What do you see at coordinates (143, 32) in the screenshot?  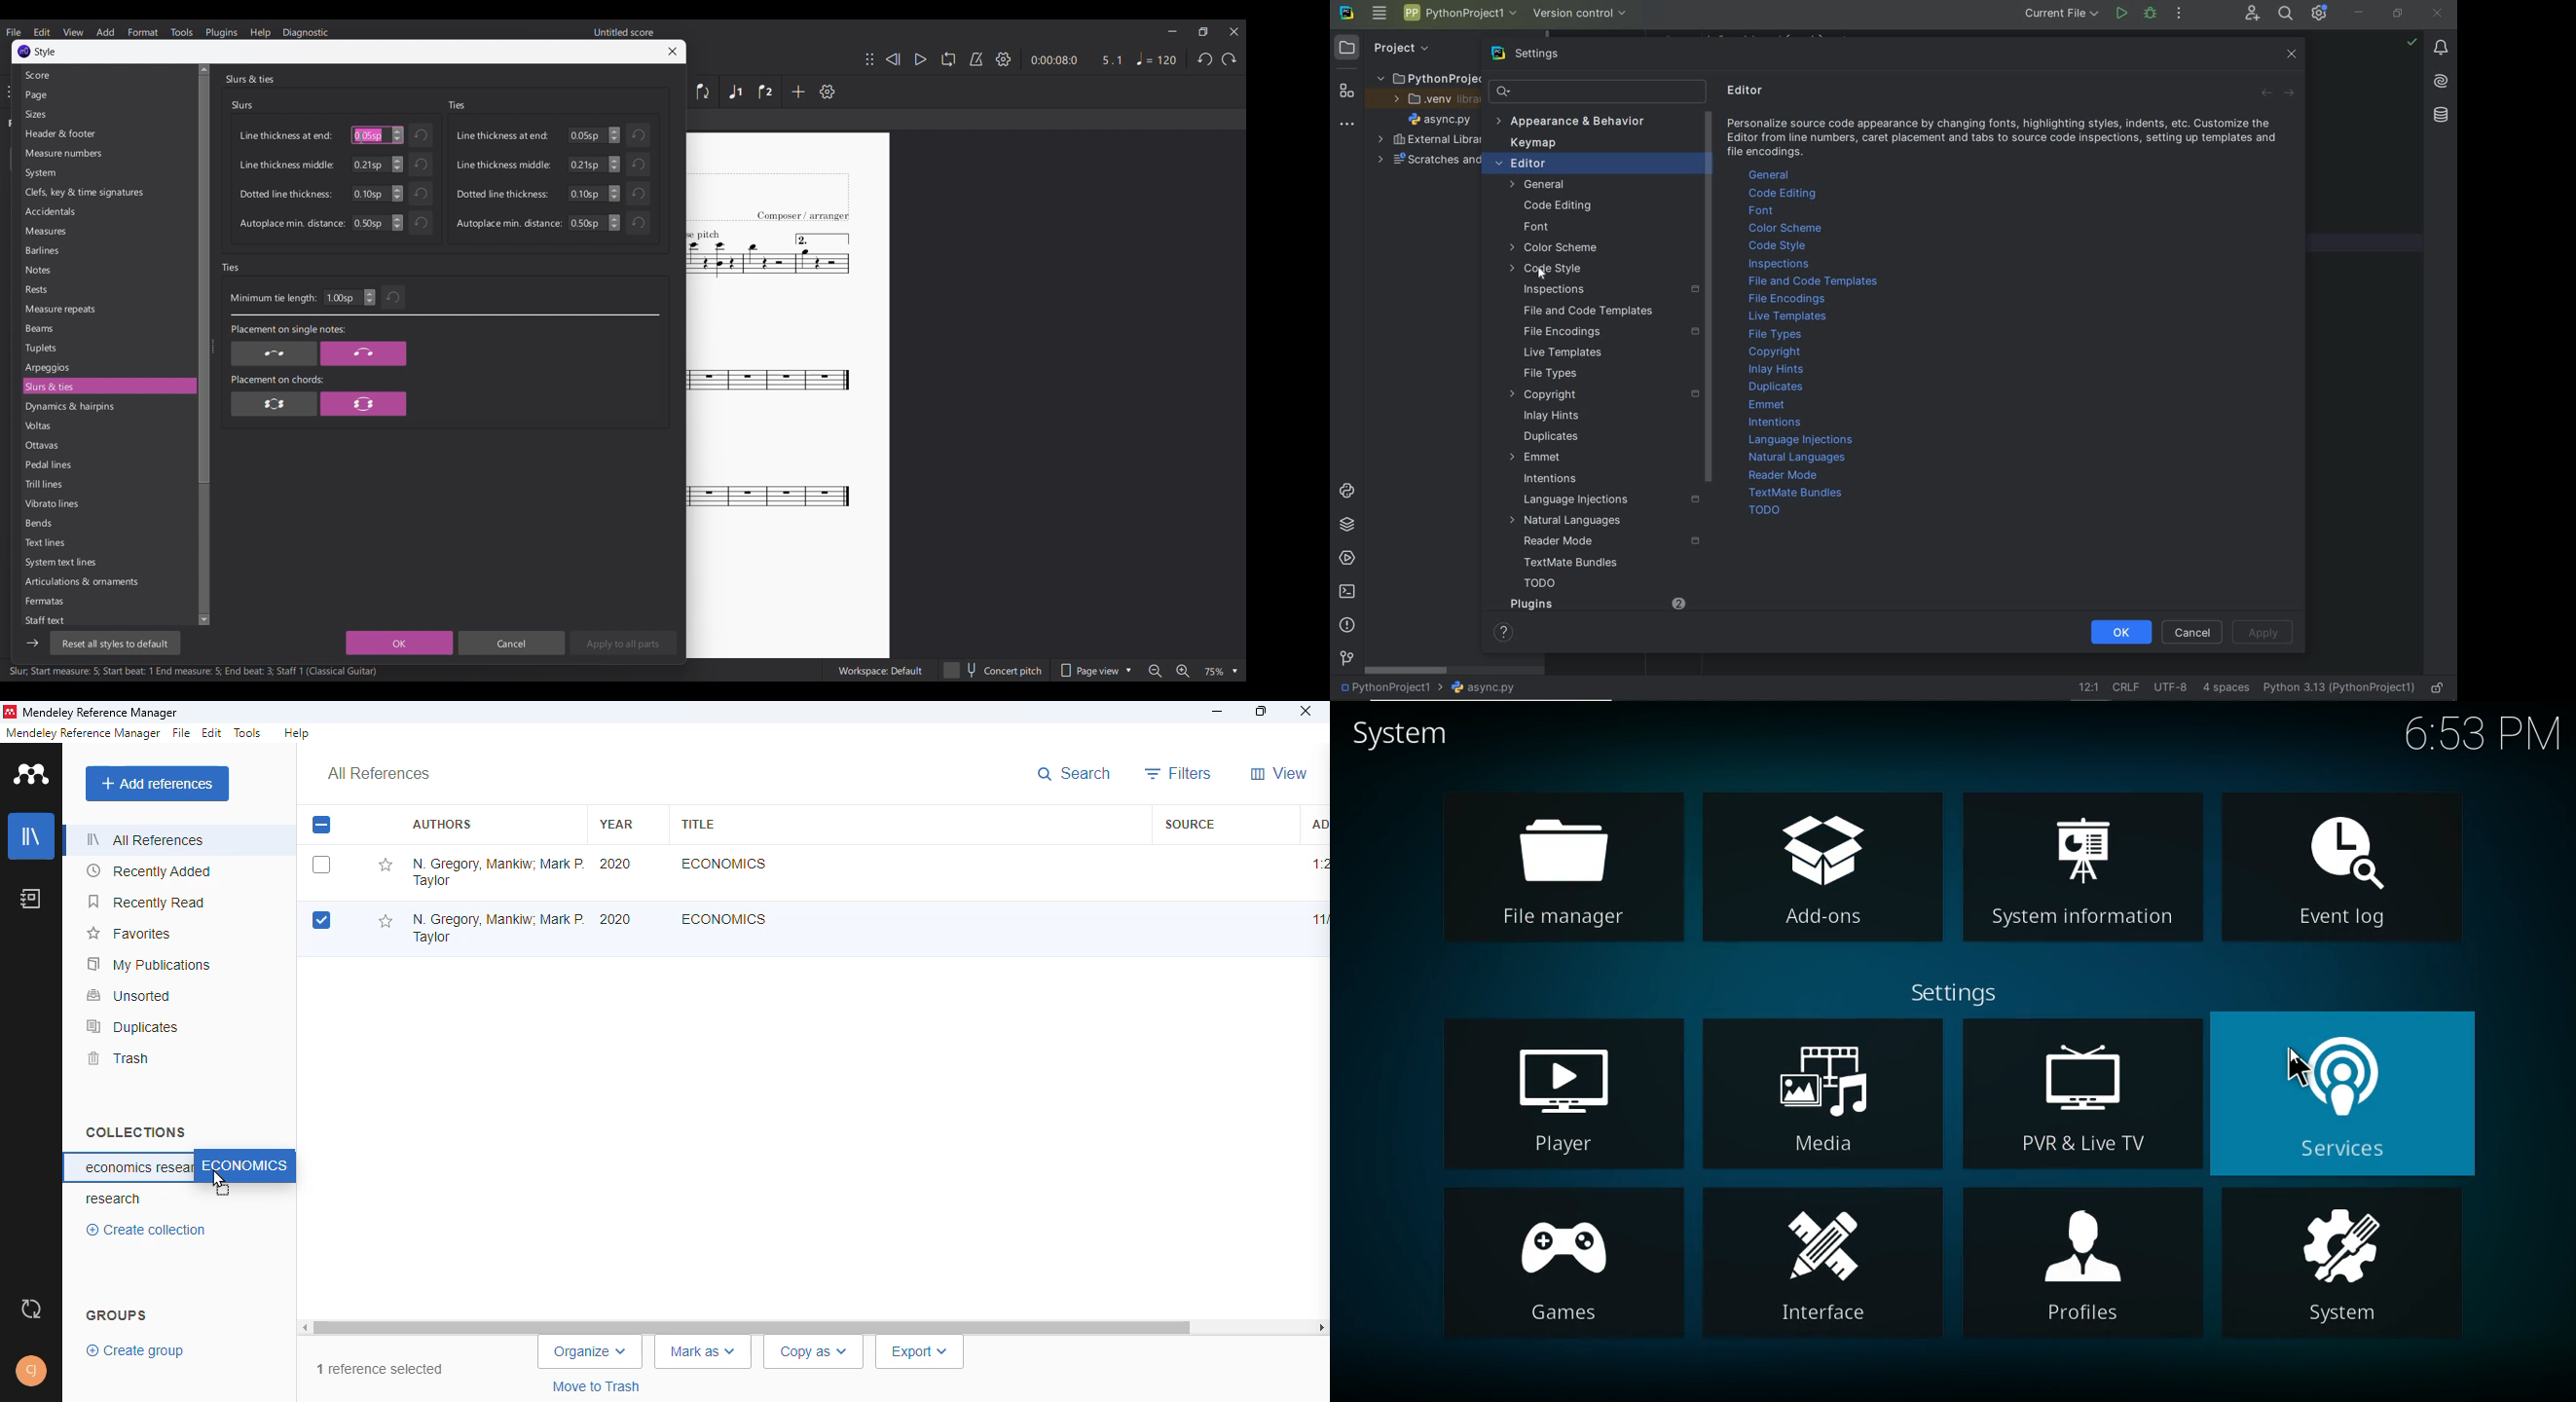 I see `Format menu` at bounding box center [143, 32].